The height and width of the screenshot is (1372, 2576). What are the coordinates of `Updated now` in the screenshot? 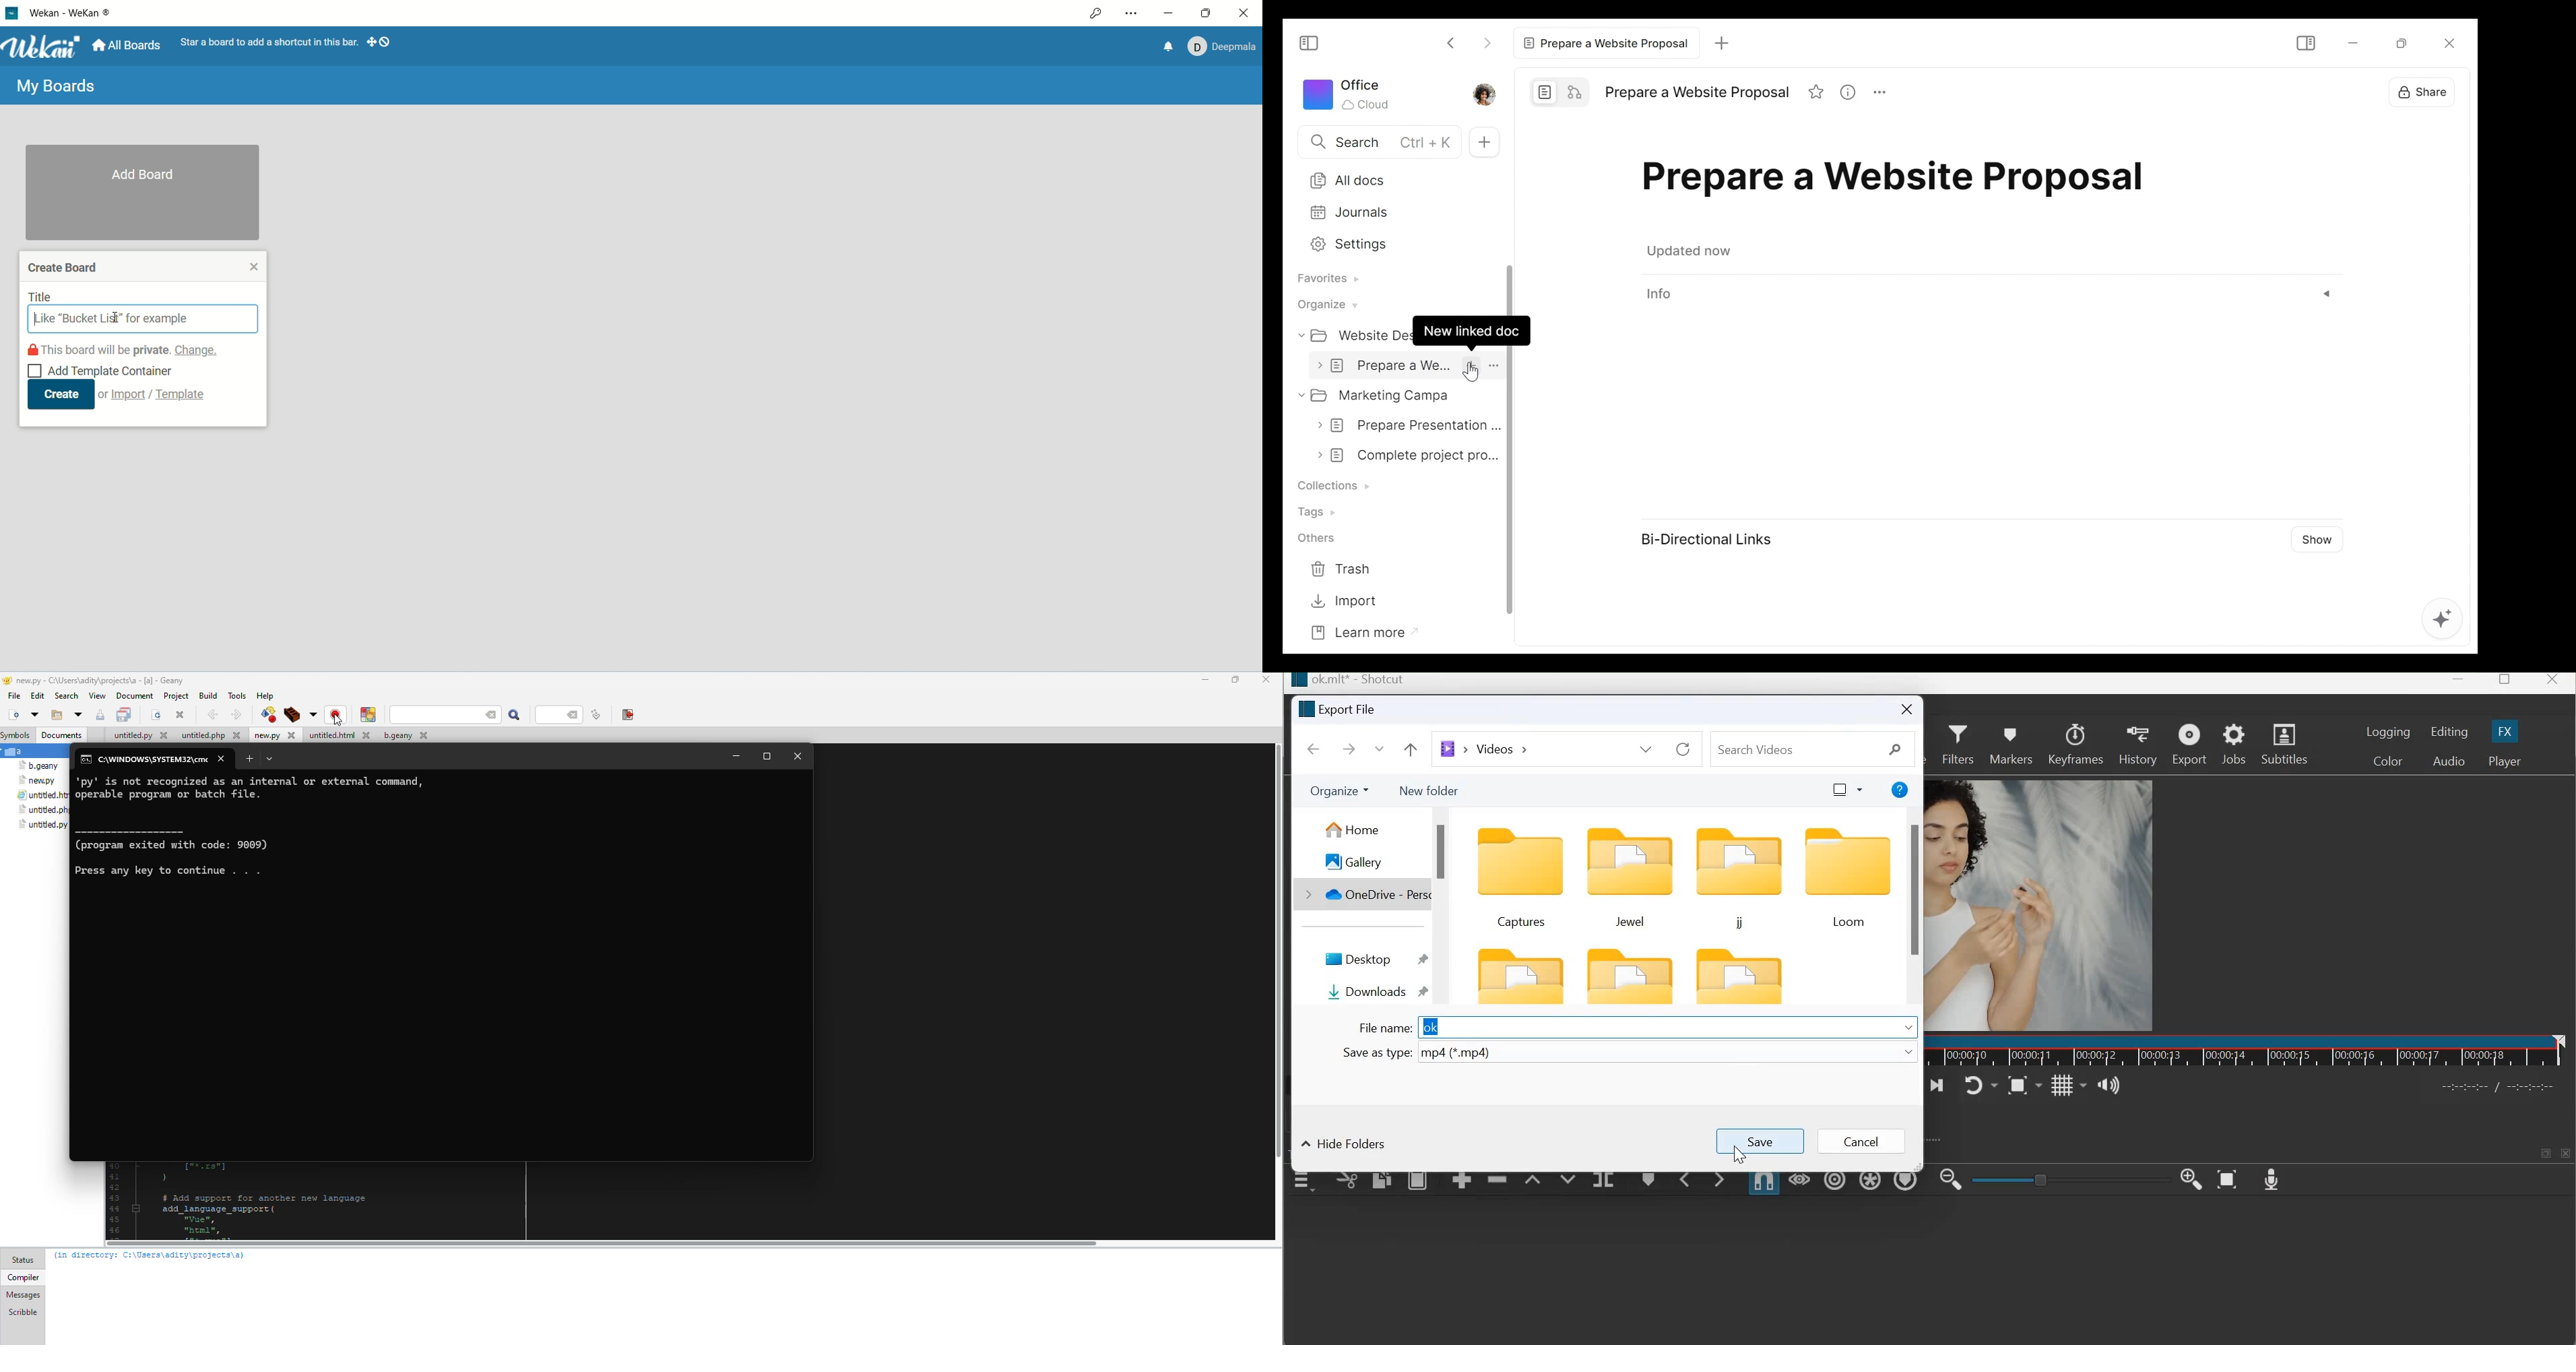 It's located at (1688, 251).